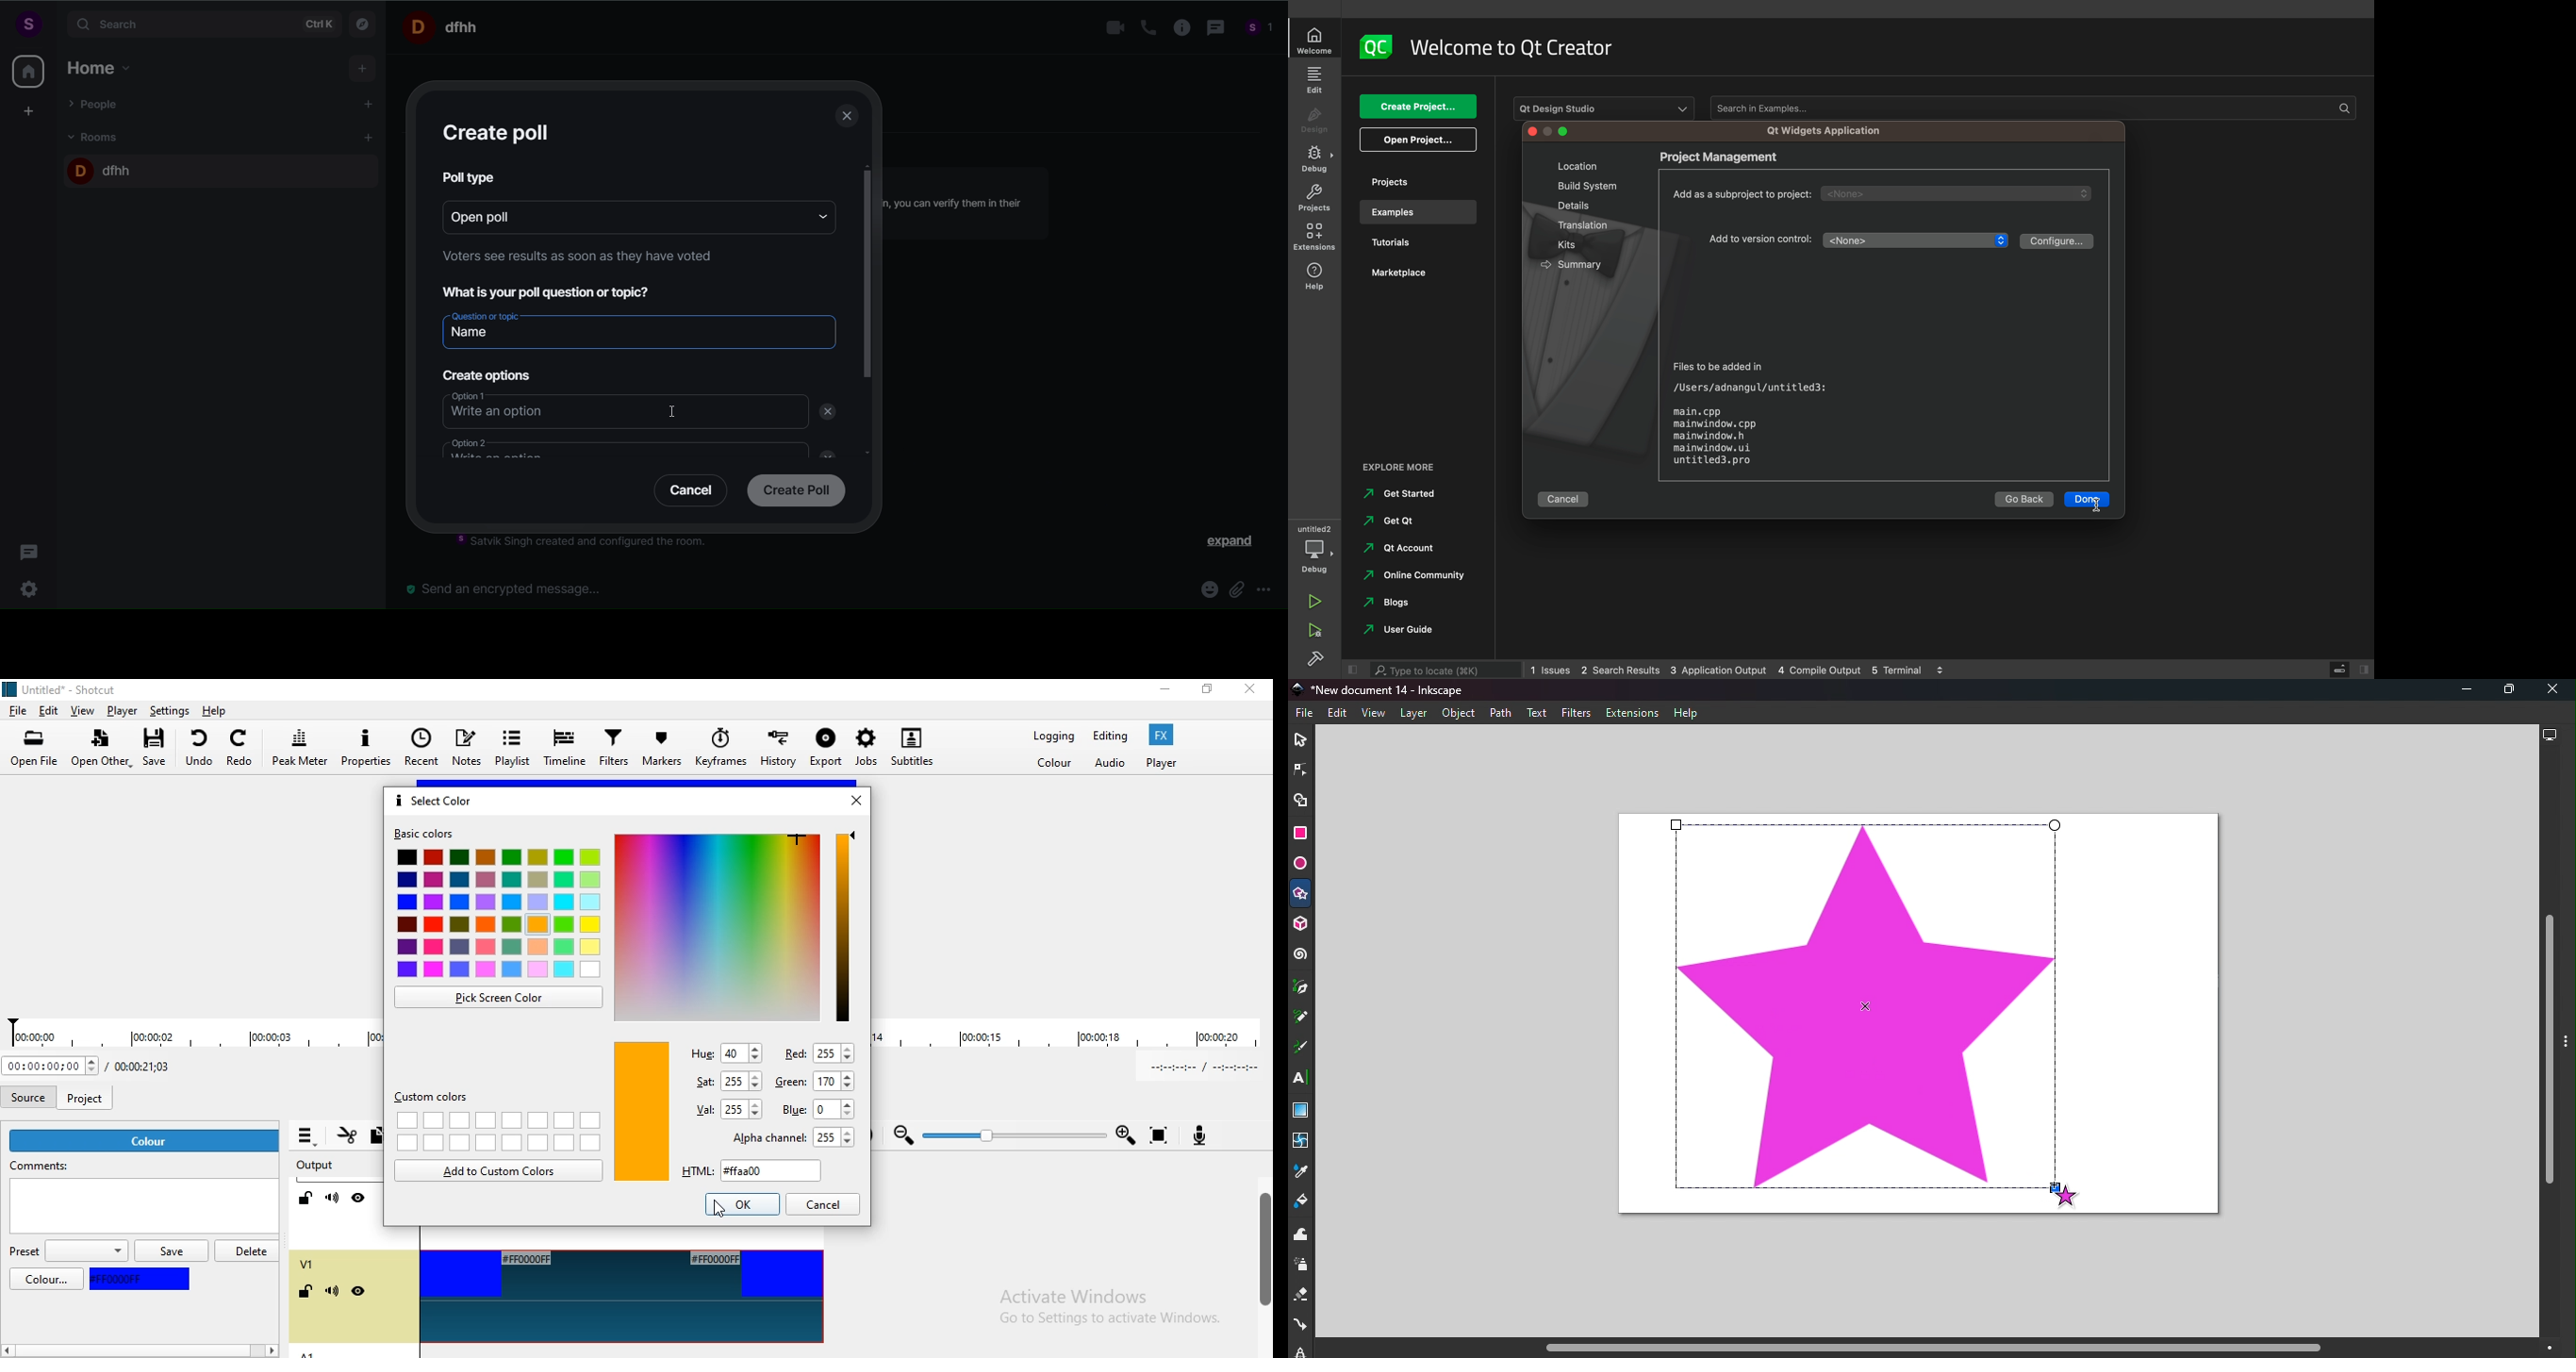 Image resolution: width=2576 pixels, height=1372 pixels. I want to click on minimise, so click(1166, 692).